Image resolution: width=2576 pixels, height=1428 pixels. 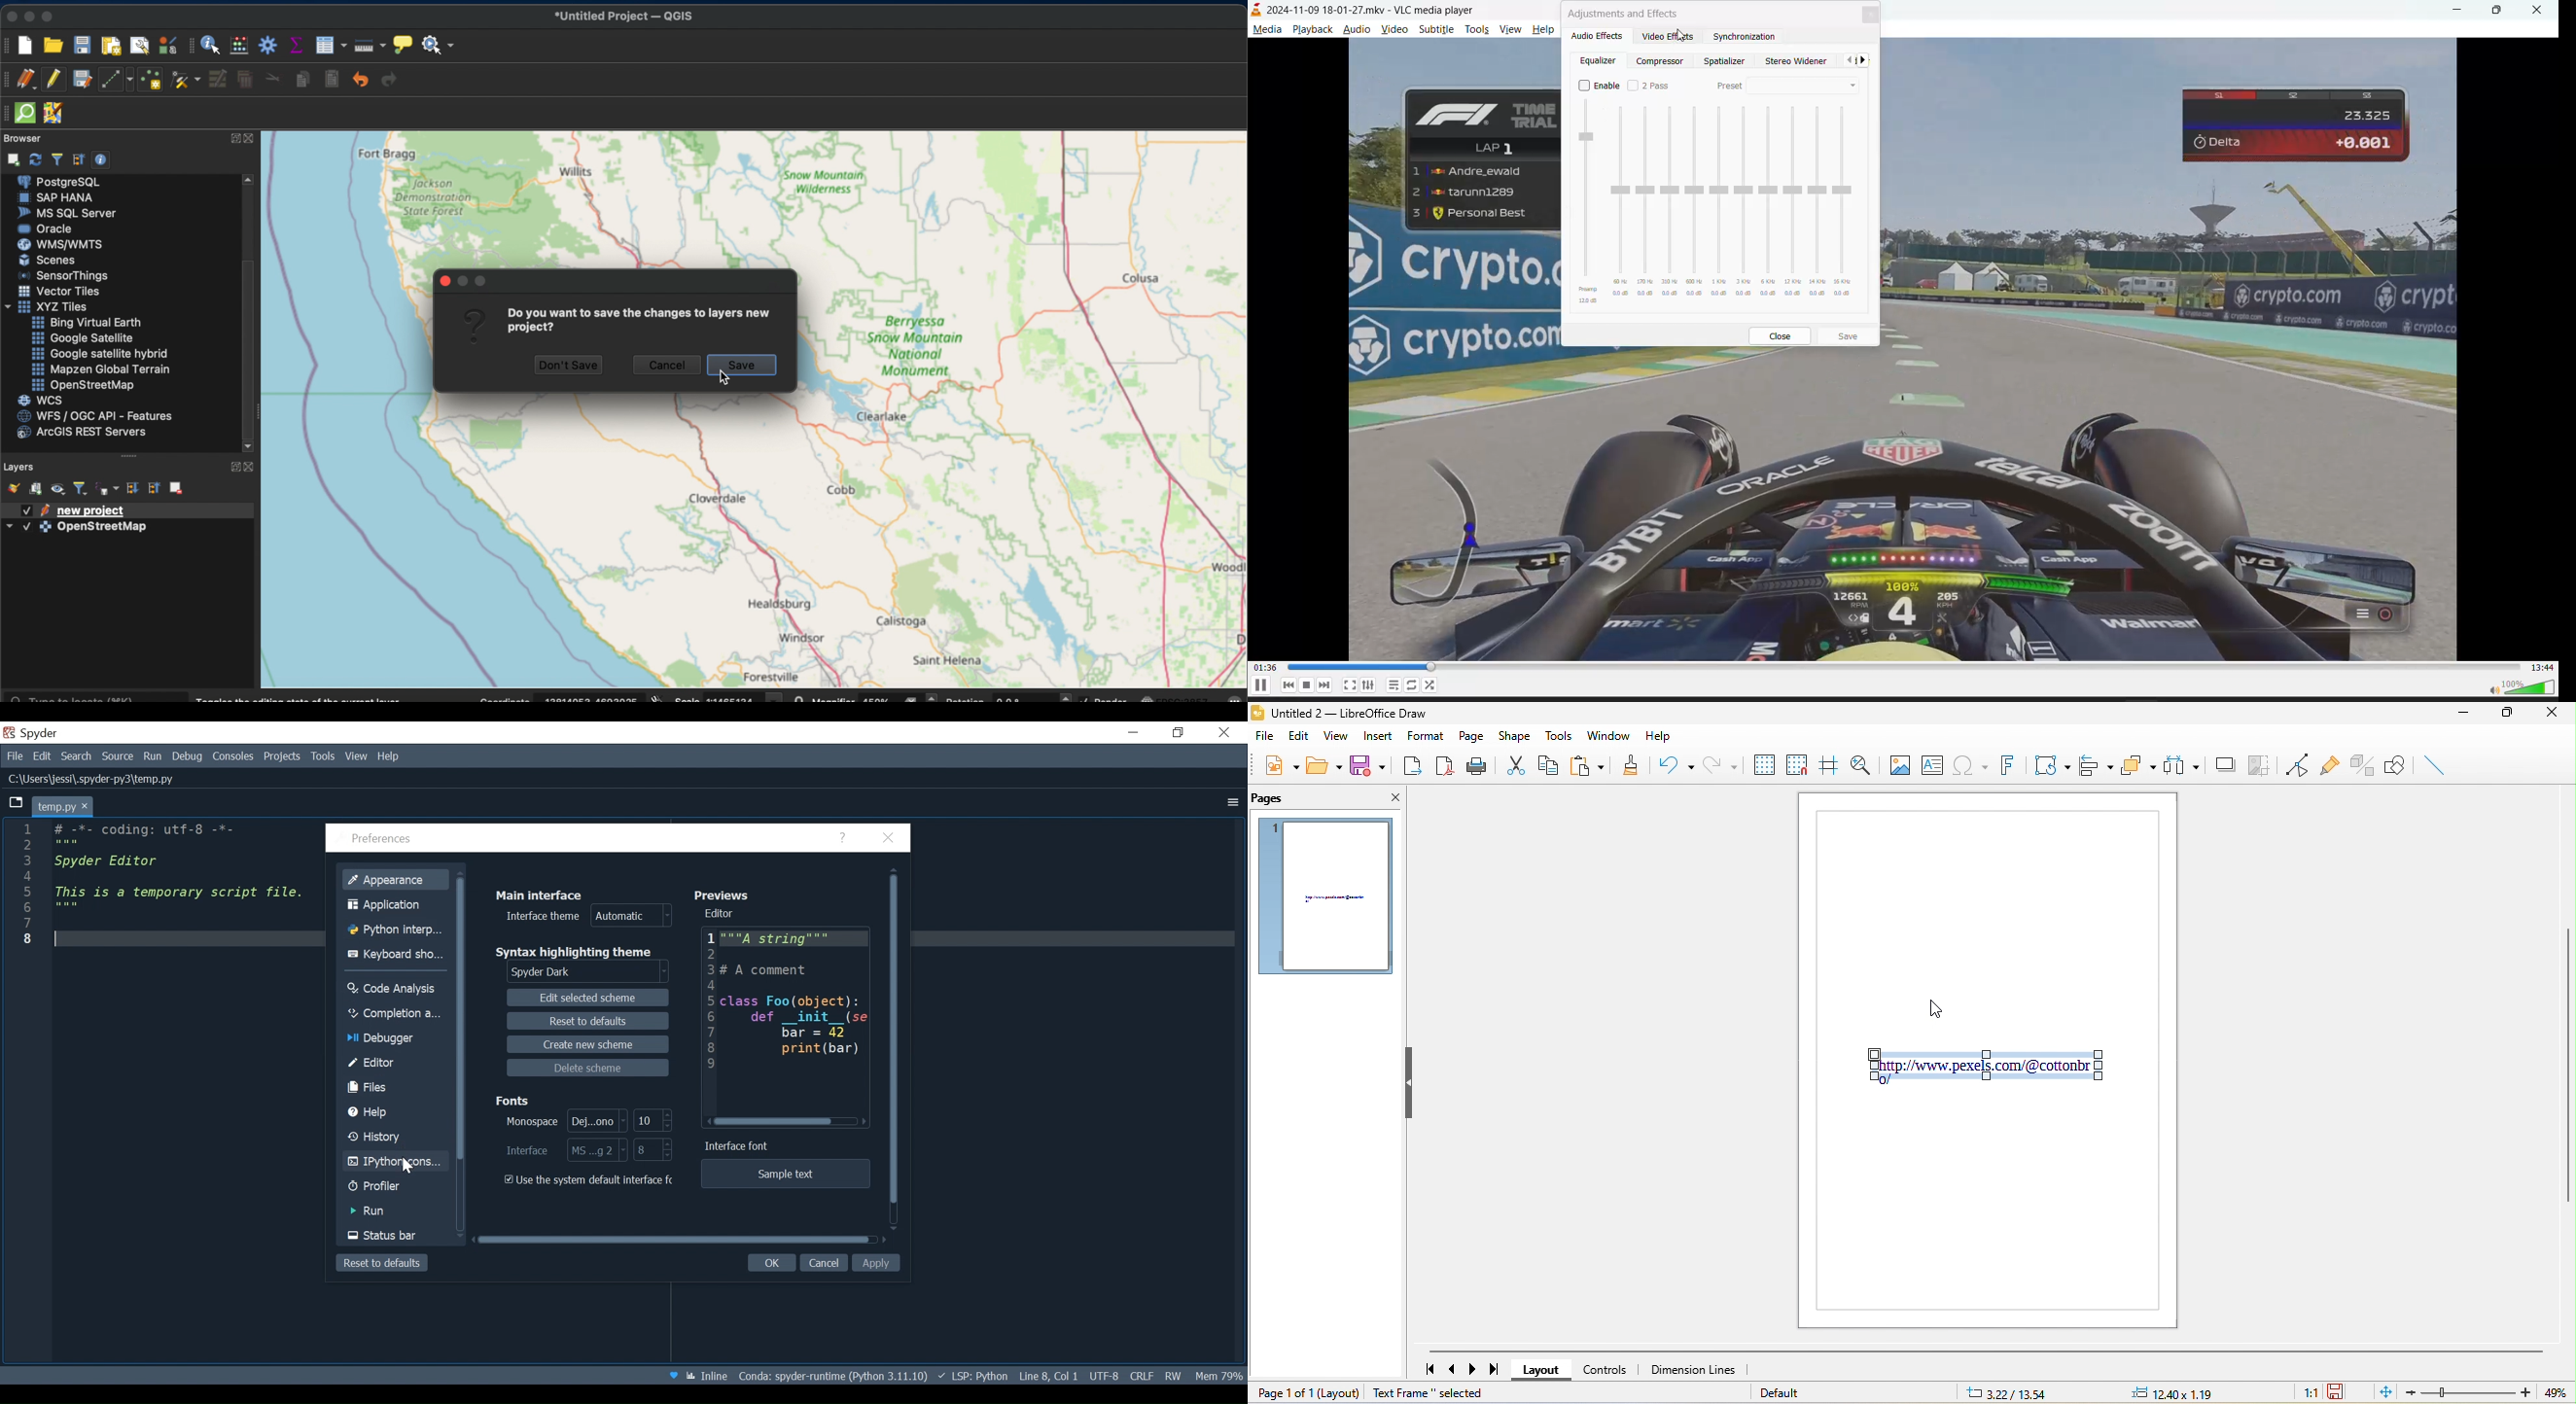 I want to click on layout, so click(x=1338, y=1391).